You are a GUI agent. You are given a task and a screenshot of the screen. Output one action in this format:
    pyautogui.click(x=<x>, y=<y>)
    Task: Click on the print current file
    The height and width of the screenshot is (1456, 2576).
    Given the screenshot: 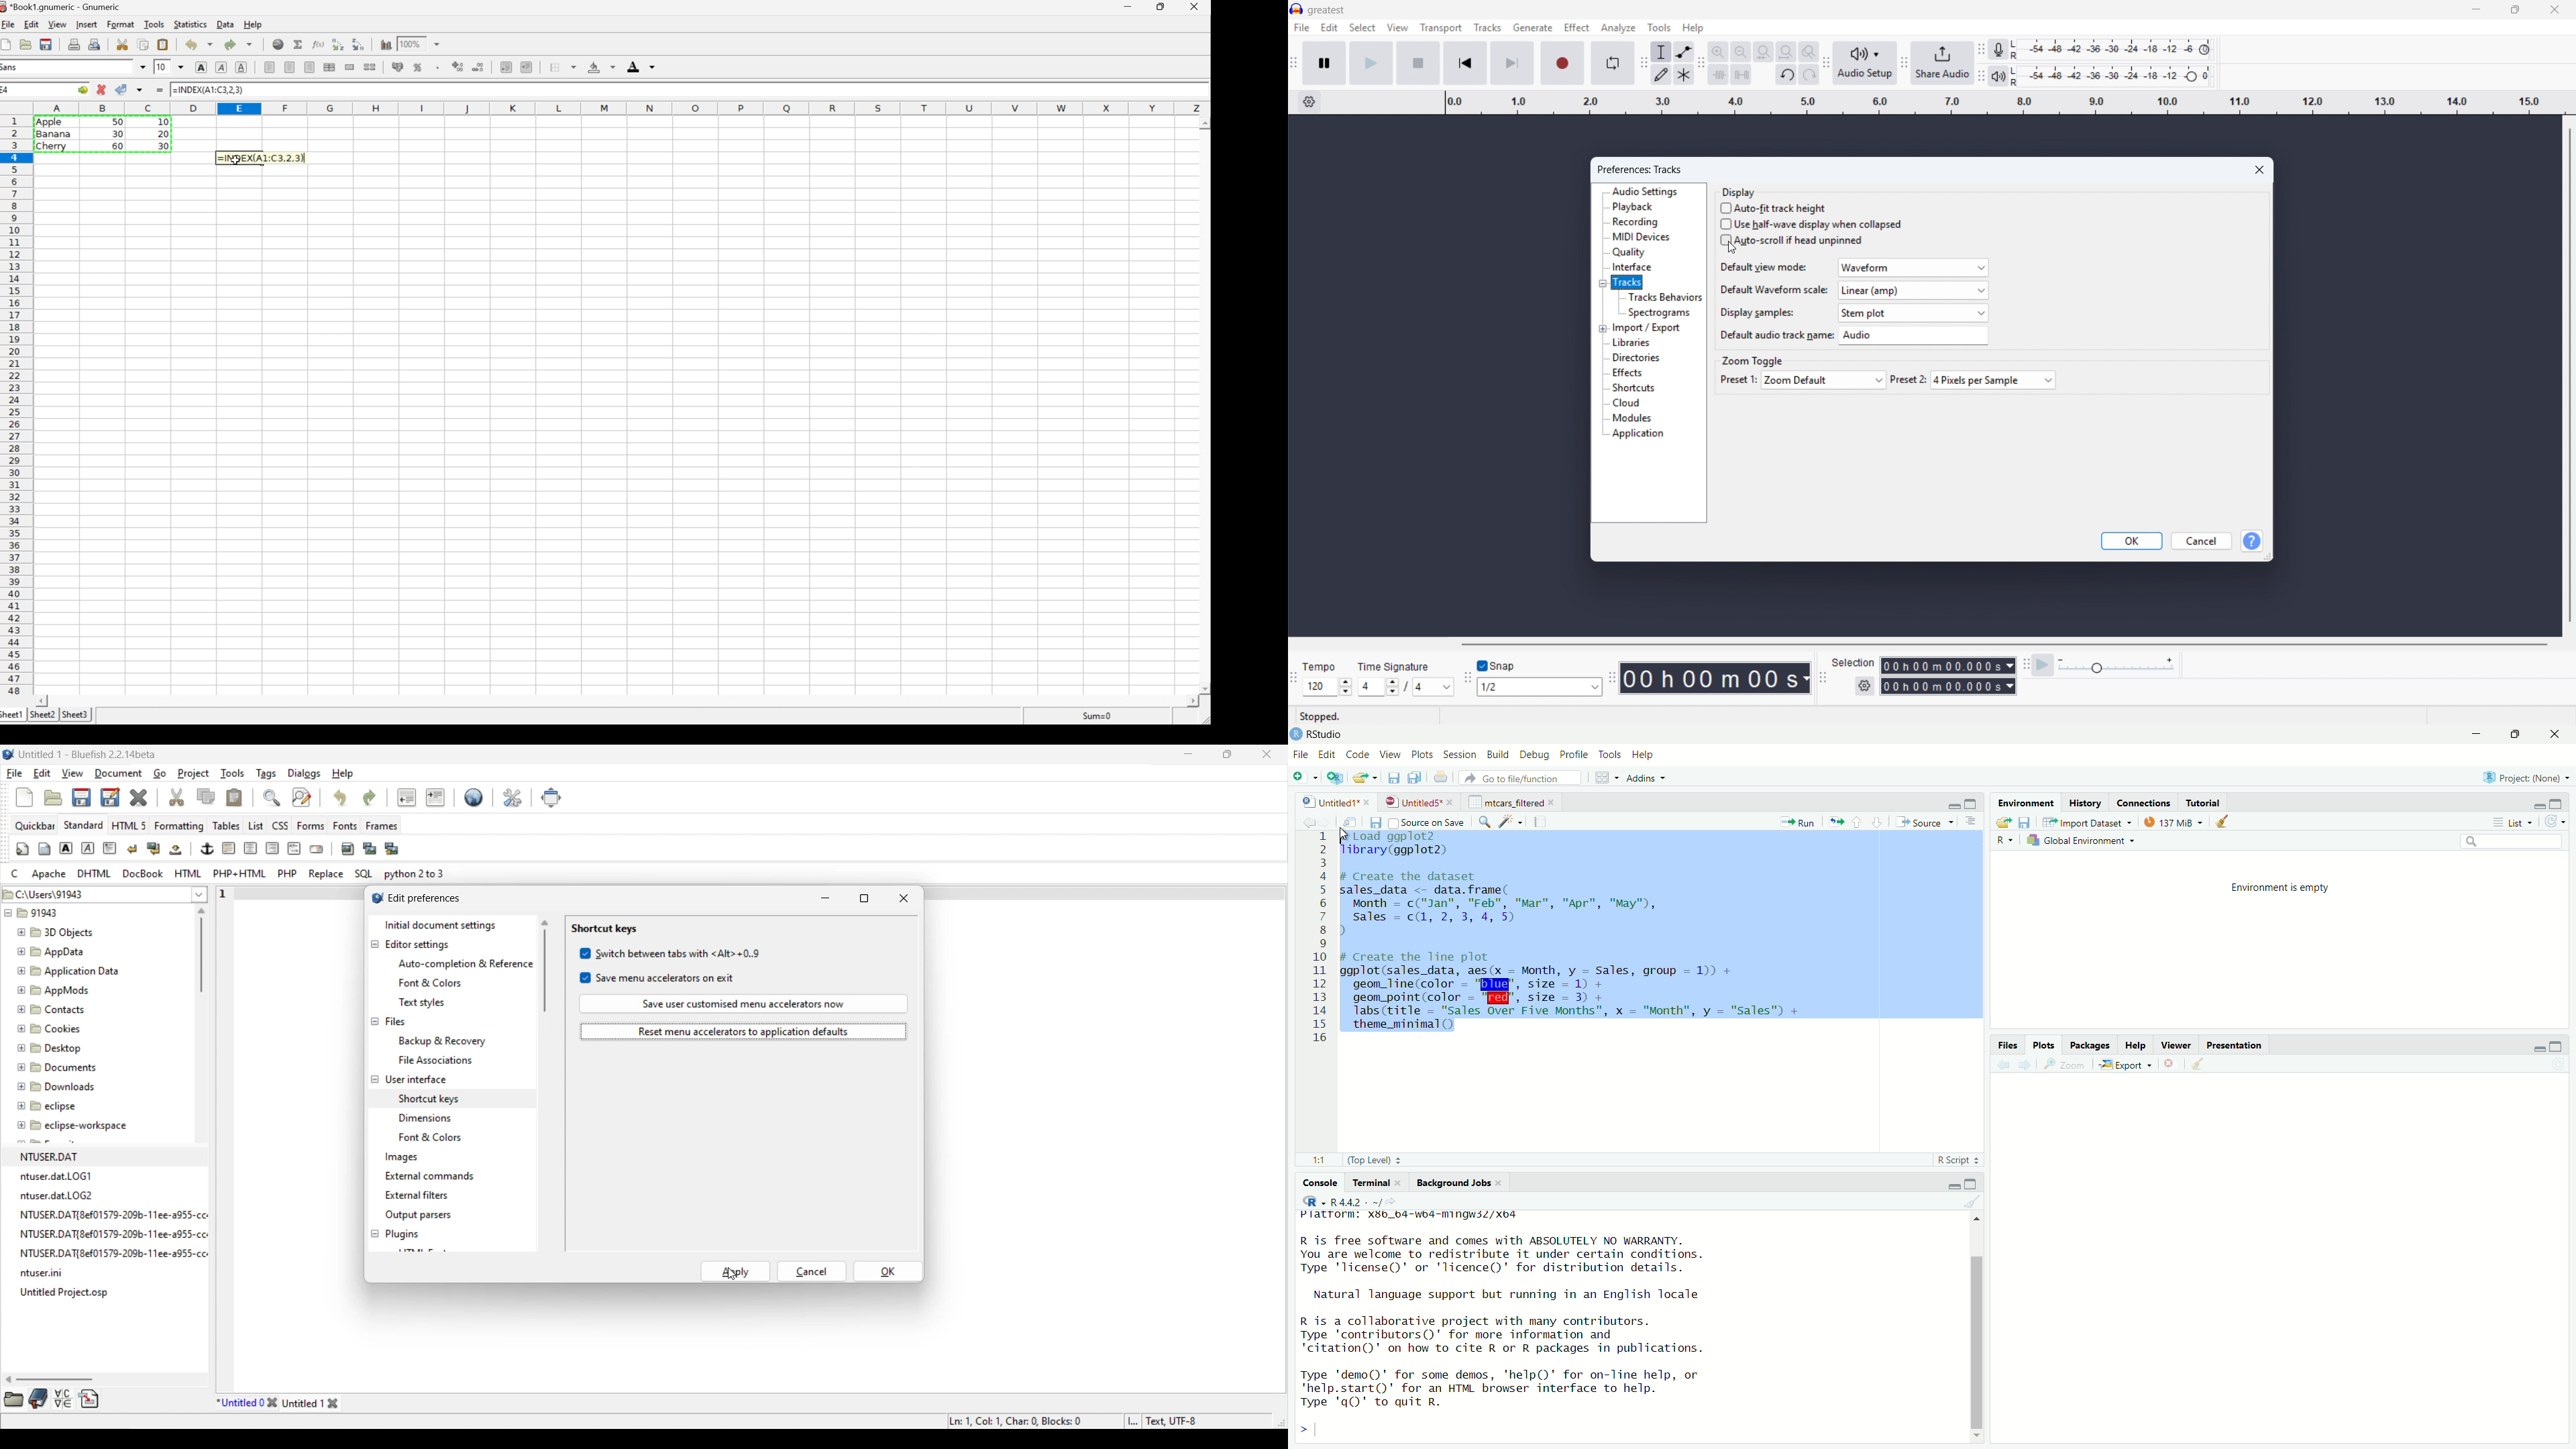 What is the action you would take?
    pyautogui.click(x=1442, y=778)
    